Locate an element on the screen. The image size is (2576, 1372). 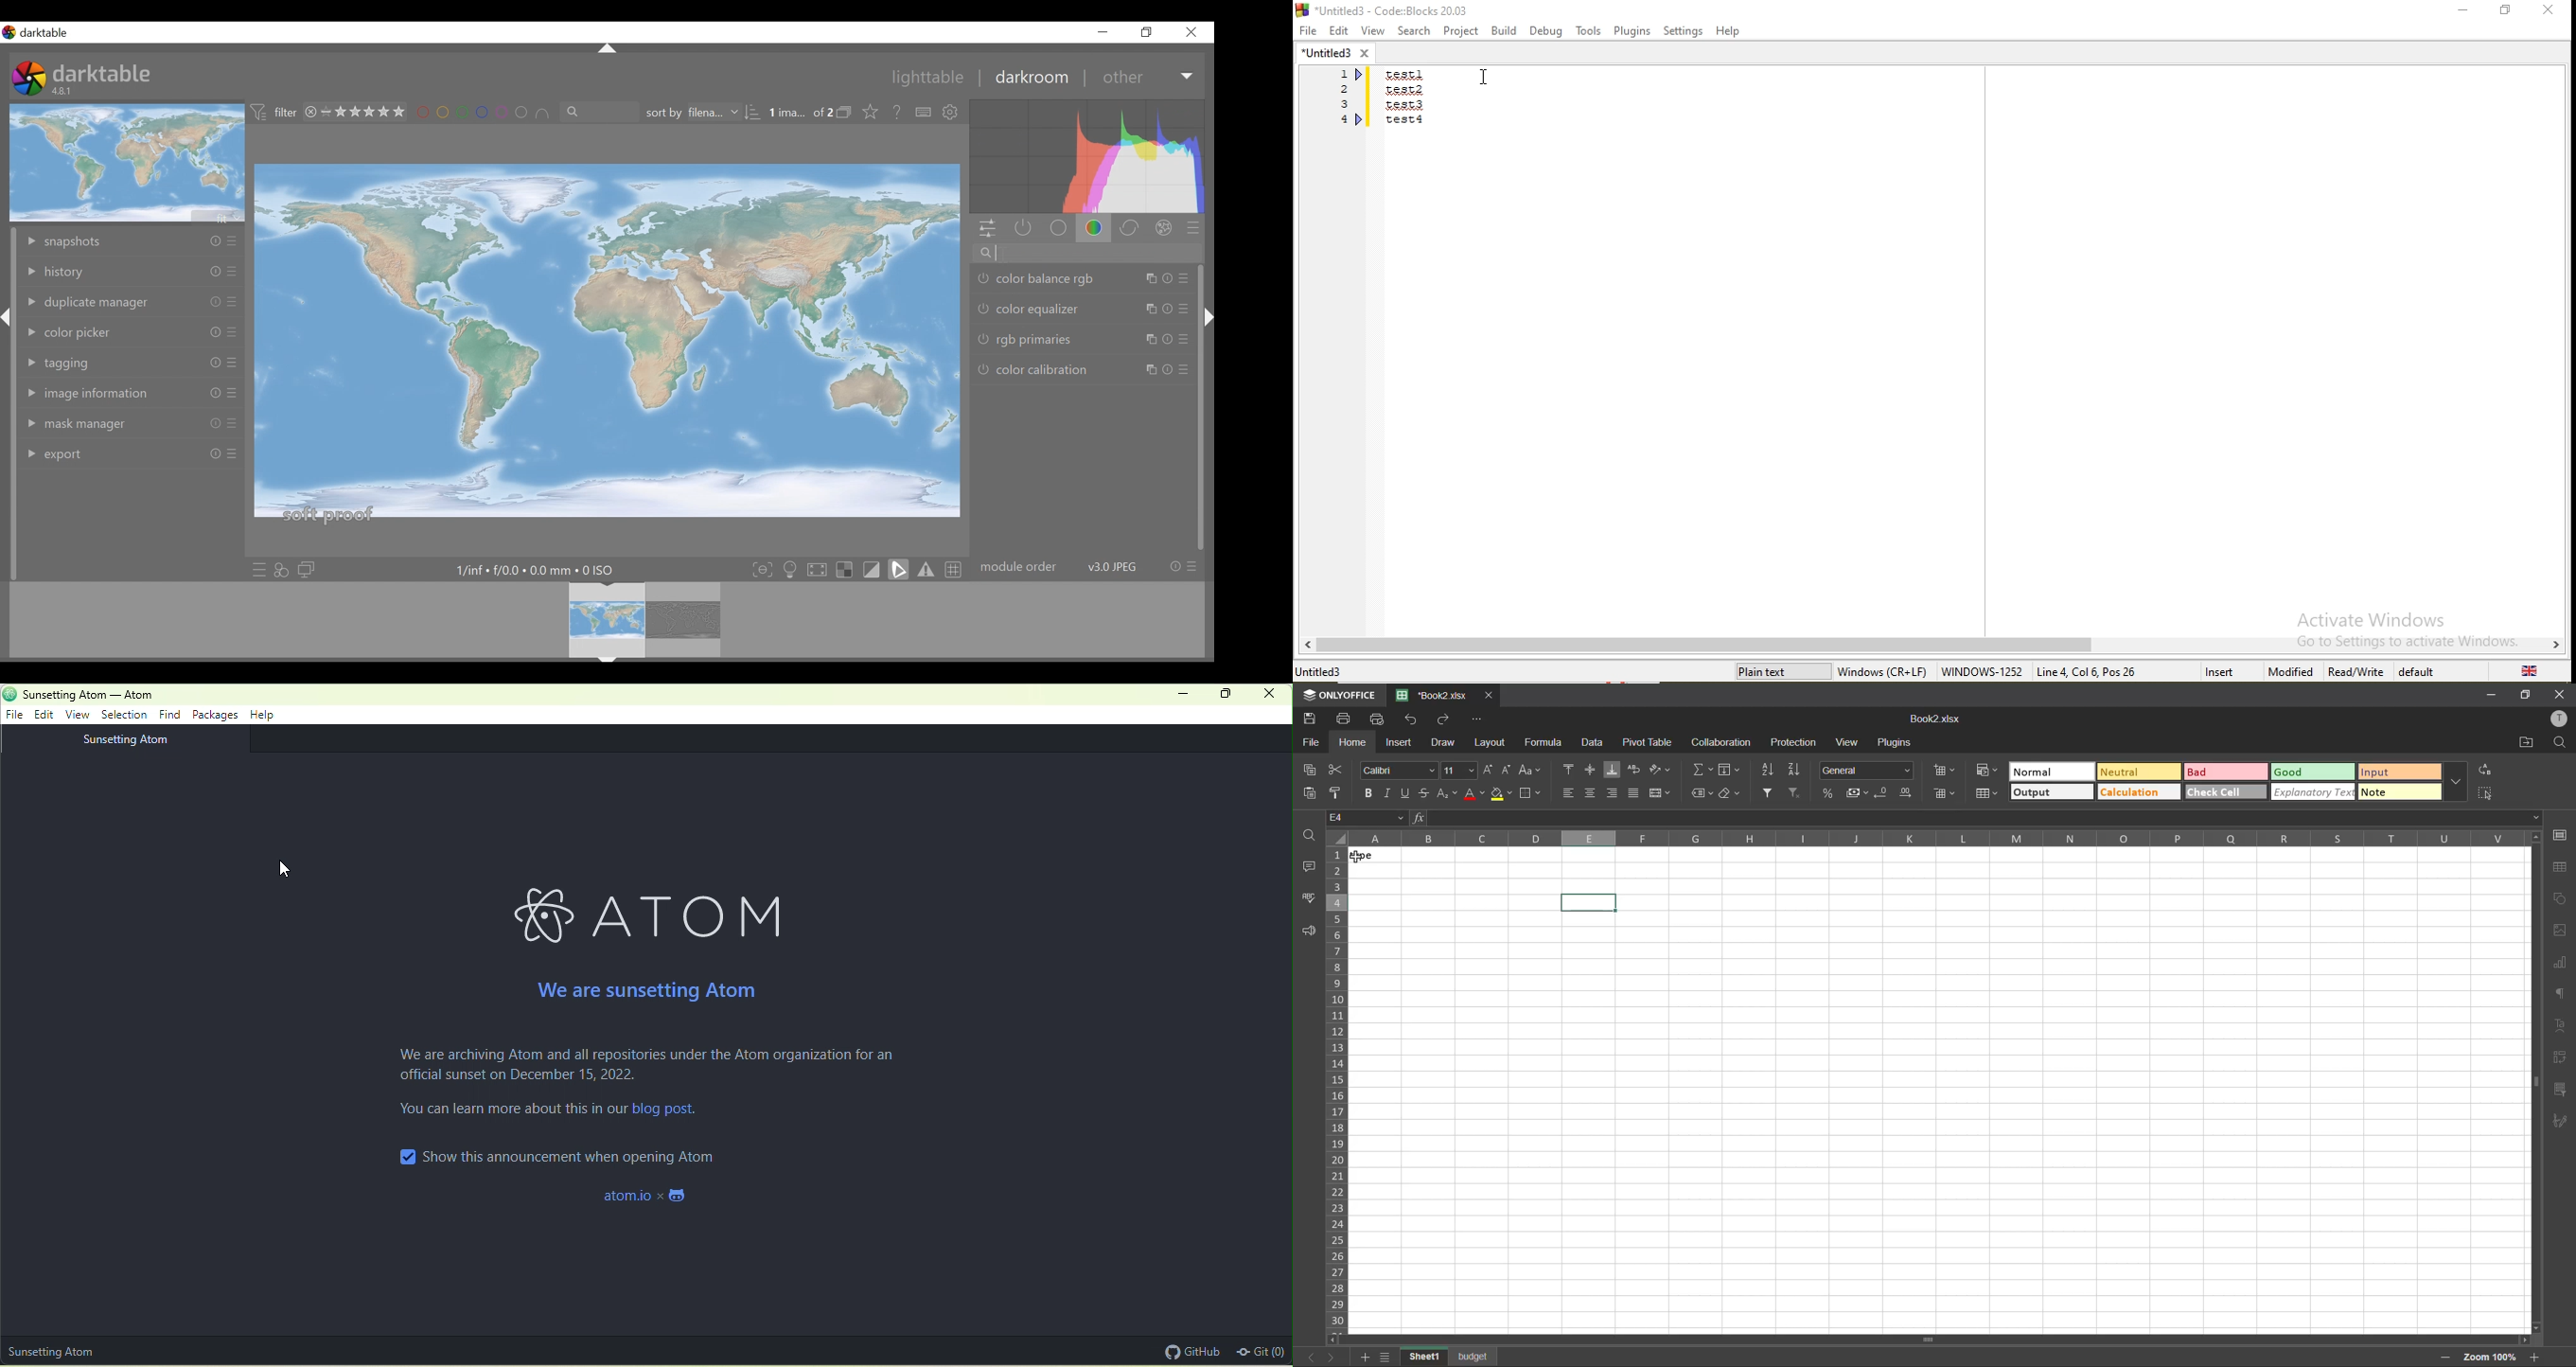
pivot table is located at coordinates (2560, 1055).